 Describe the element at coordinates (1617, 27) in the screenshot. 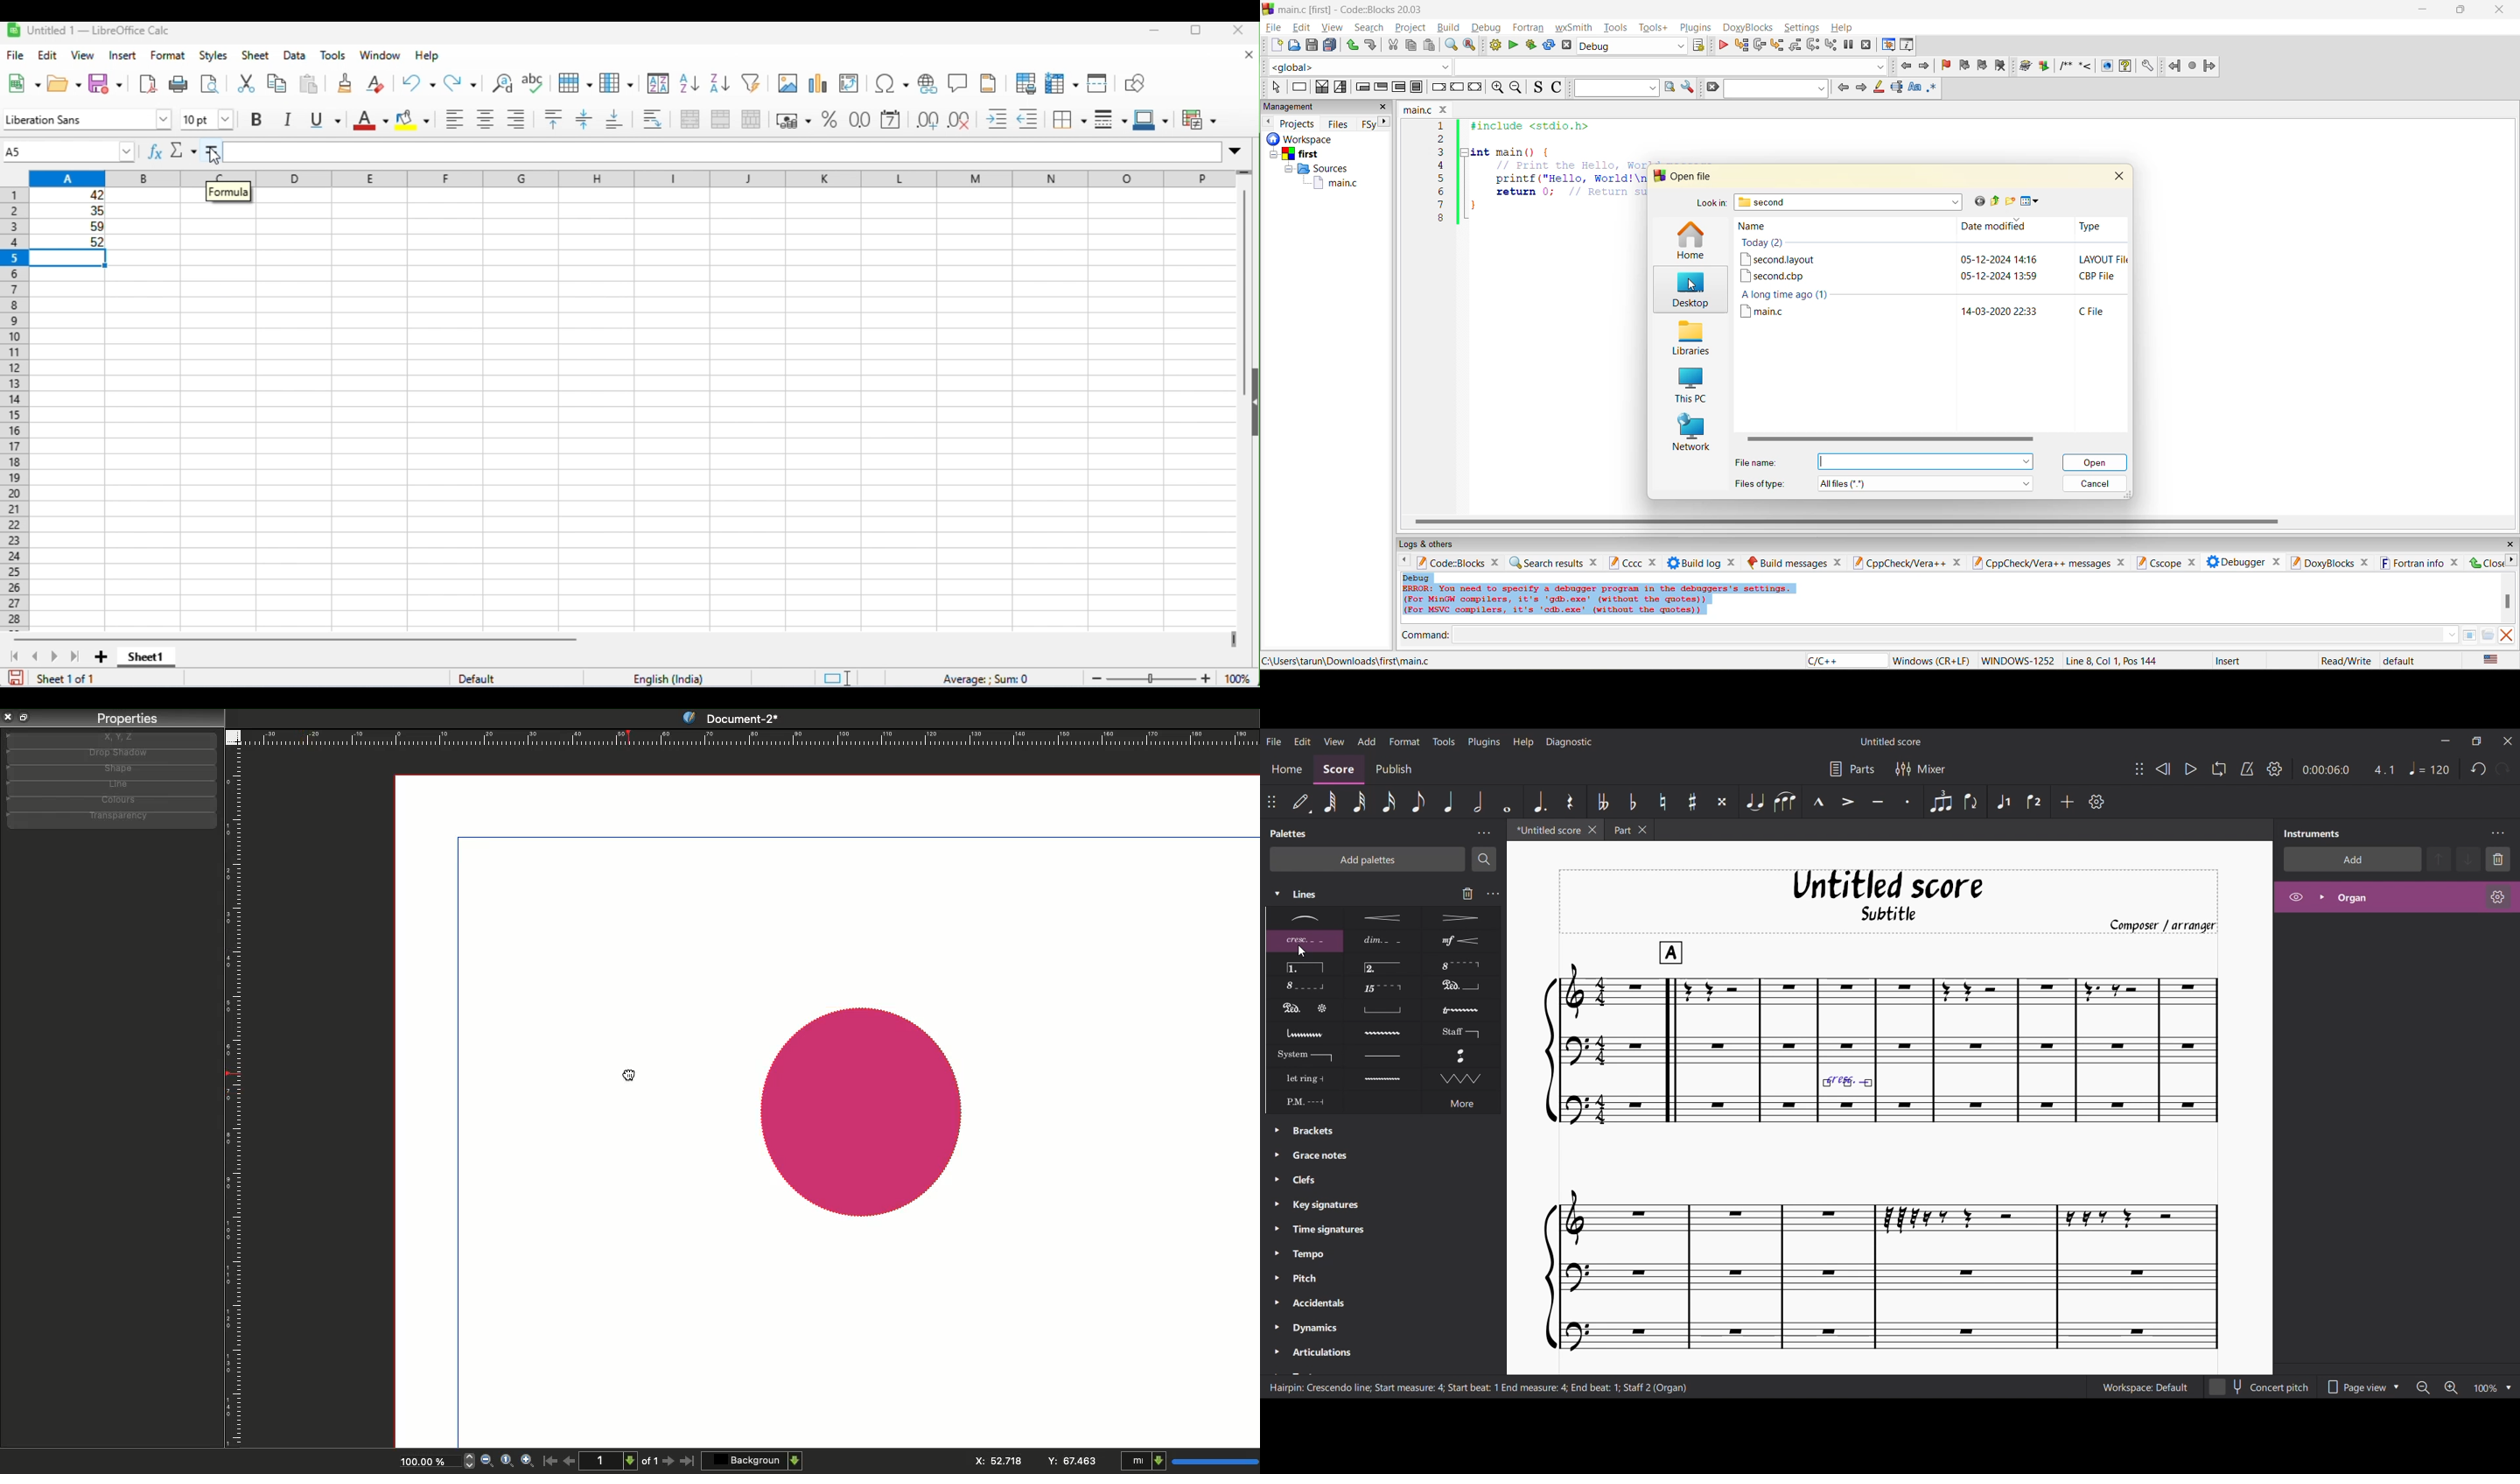

I see `tools` at that location.